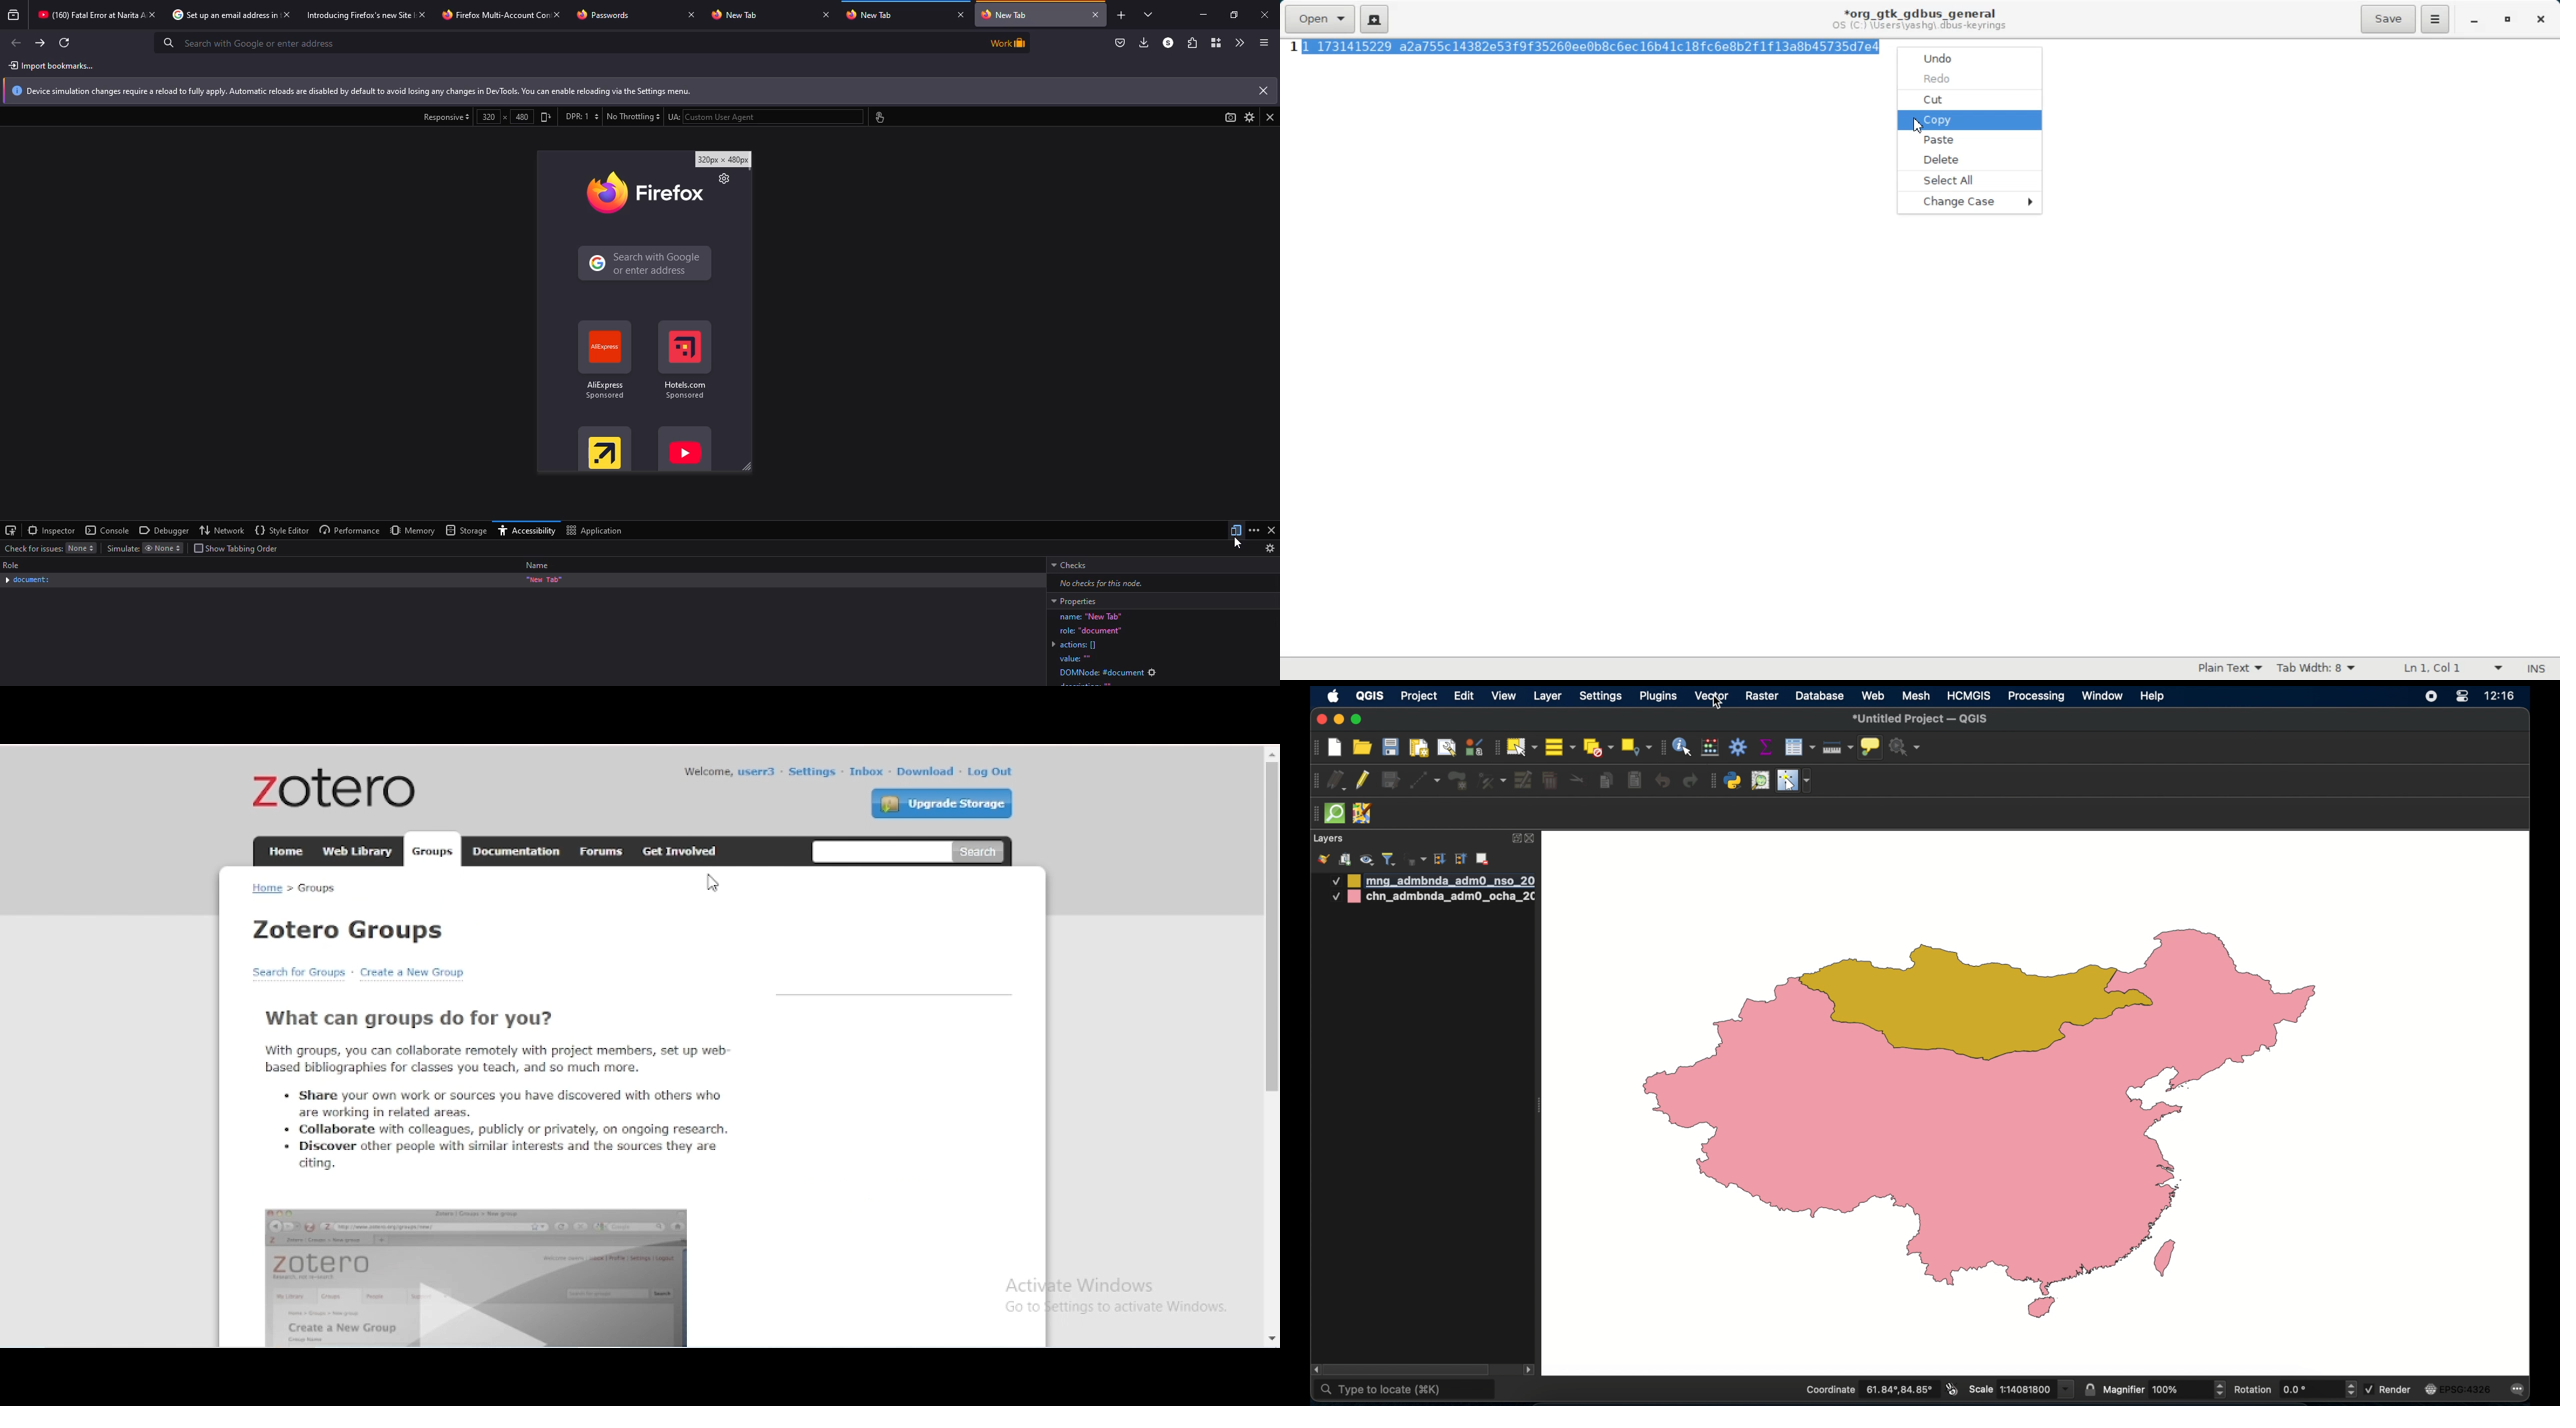  What do you see at coordinates (355, 16) in the screenshot?
I see `tab` at bounding box center [355, 16].